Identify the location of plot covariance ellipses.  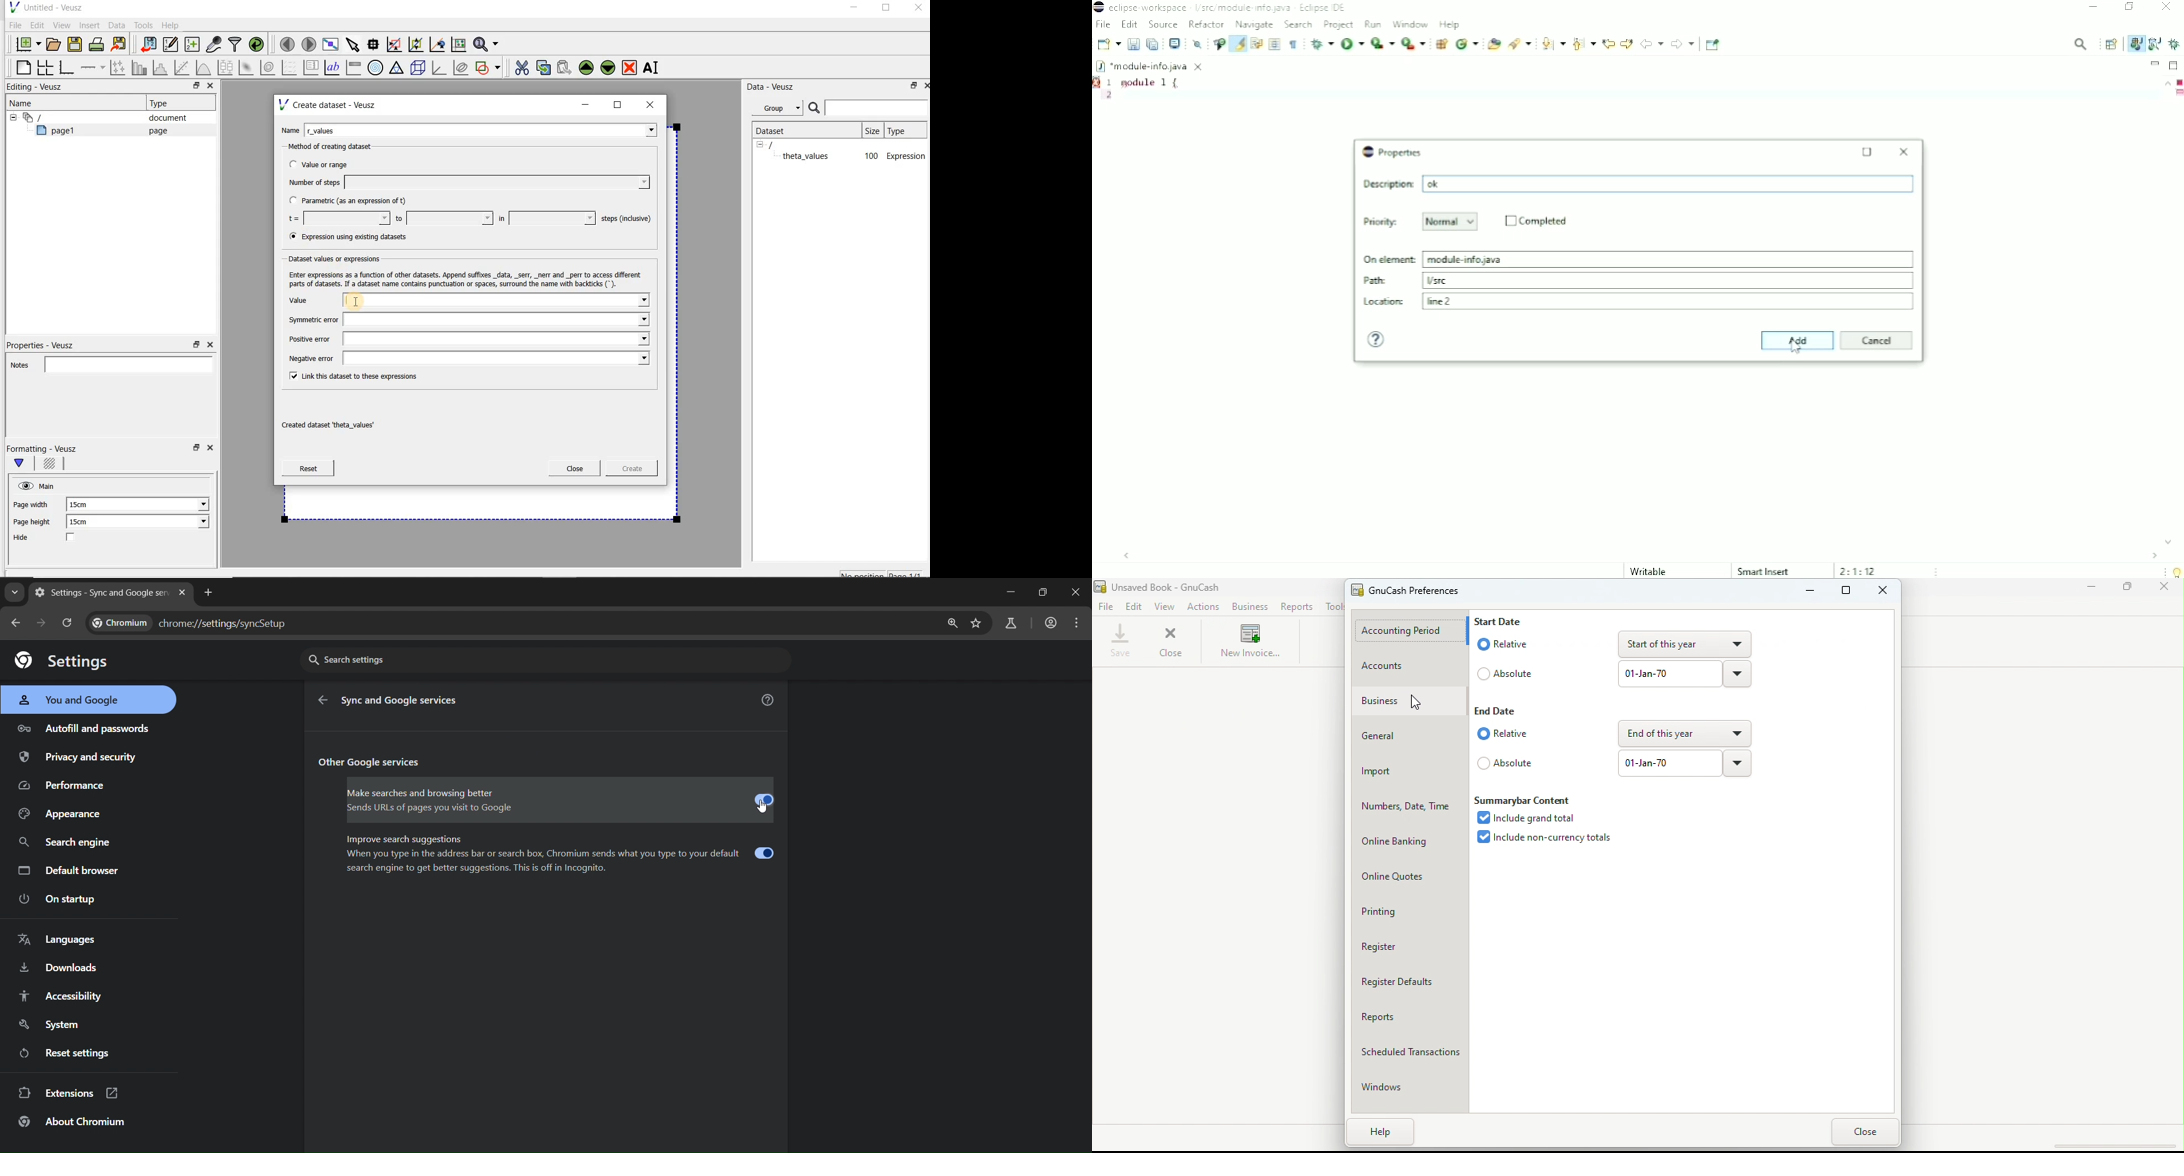
(461, 68).